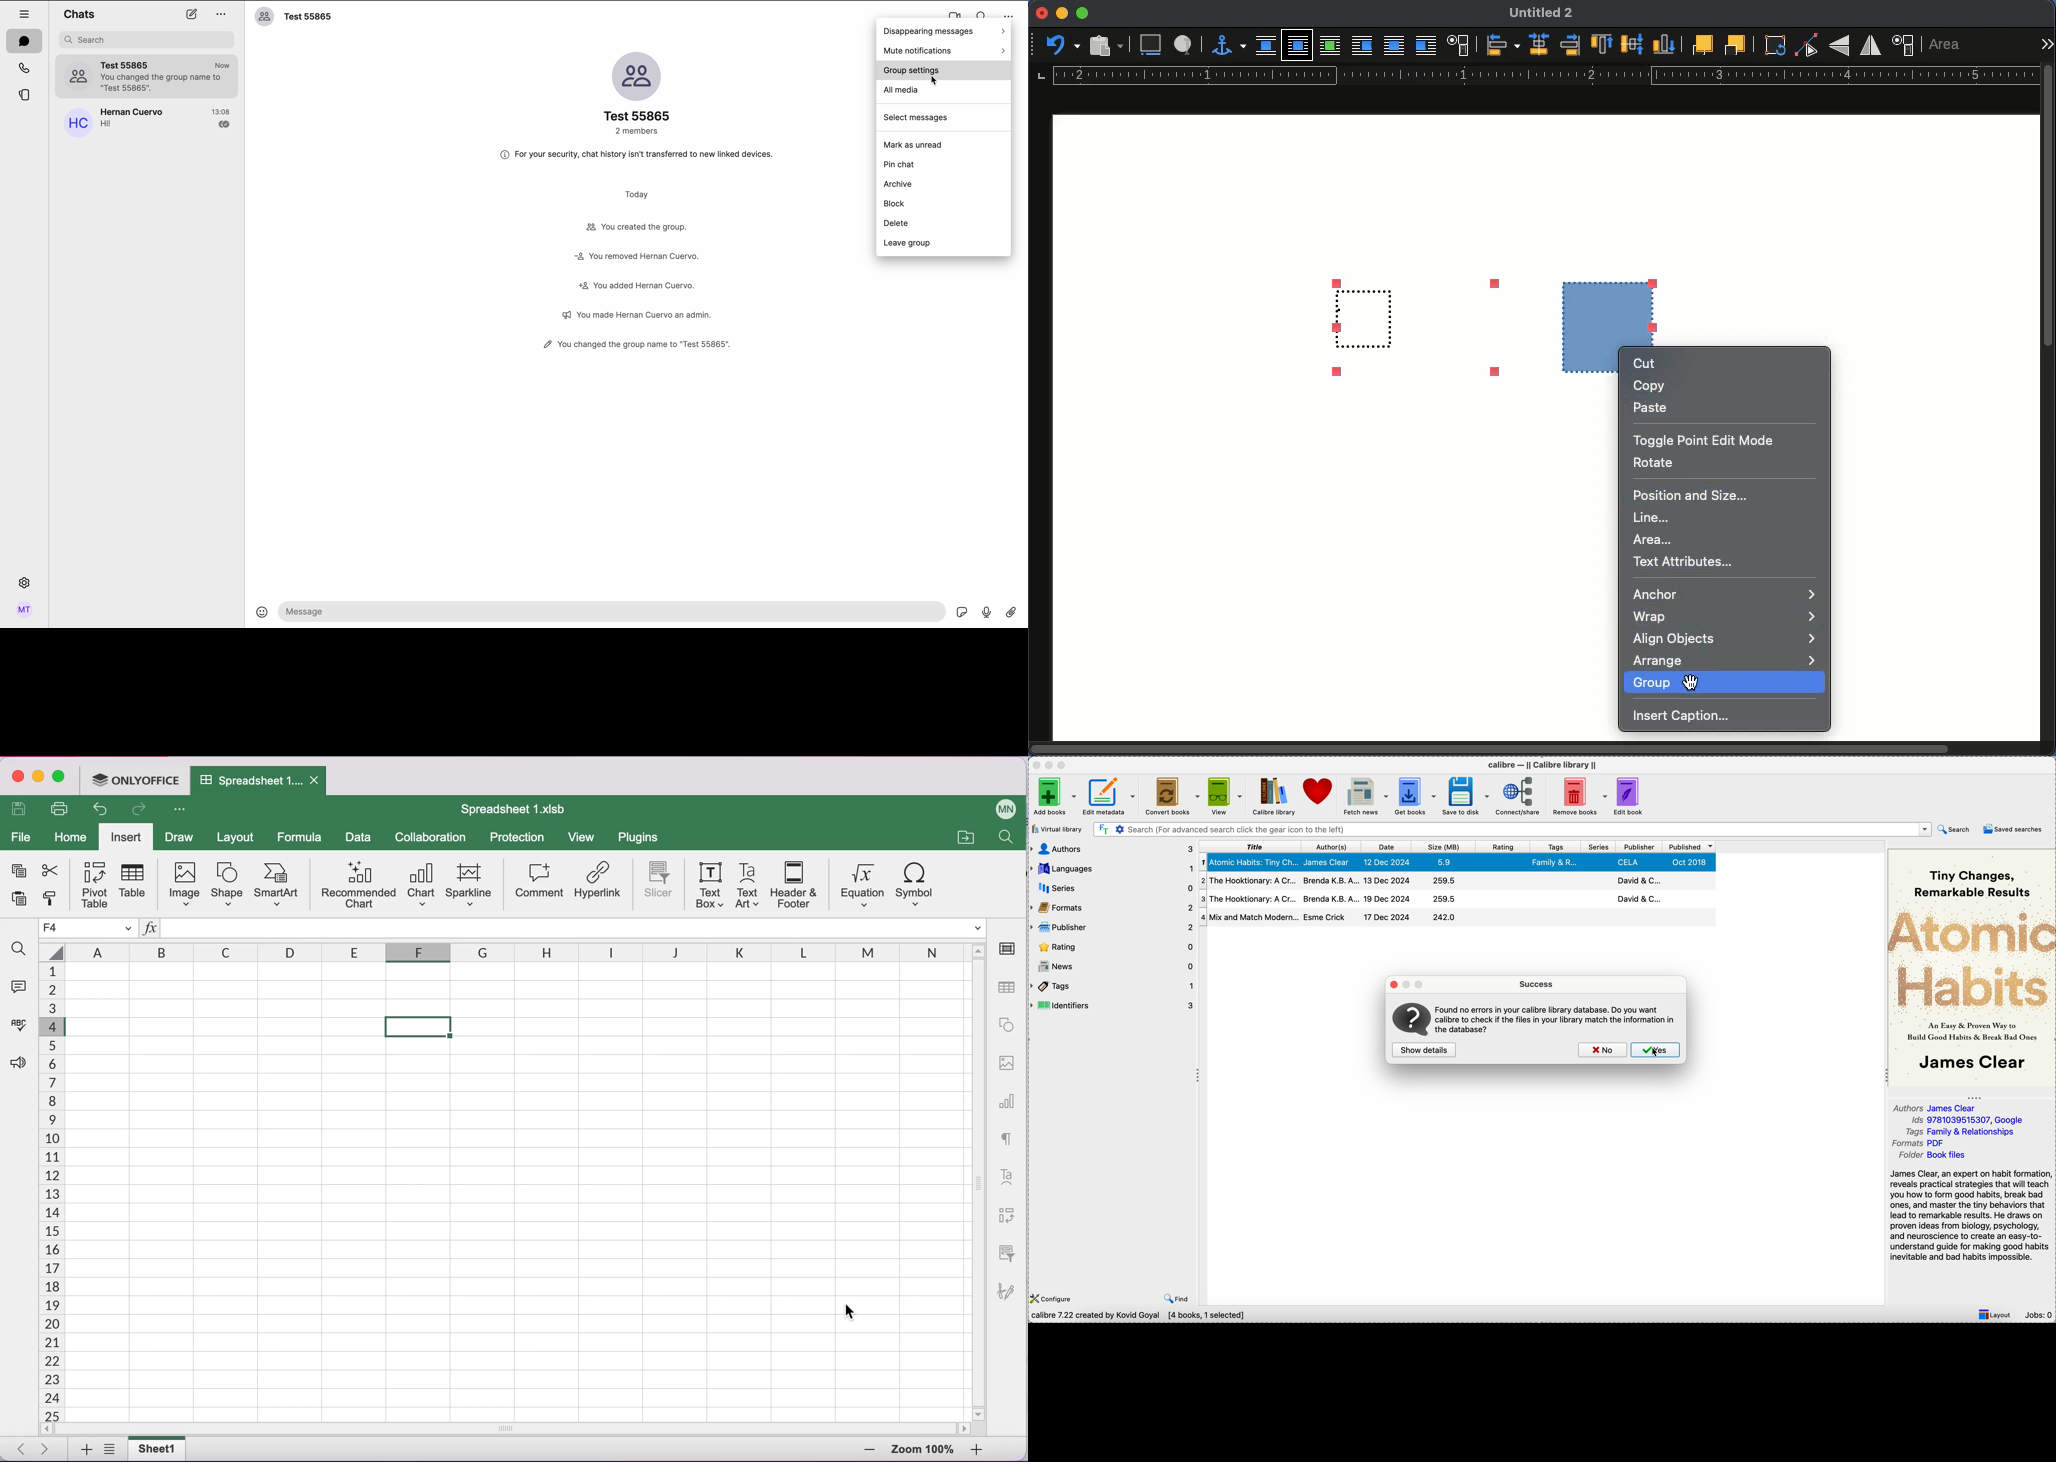 The height and width of the screenshot is (1484, 2072). I want to click on Hernan Cuervo's chat, so click(167, 121).